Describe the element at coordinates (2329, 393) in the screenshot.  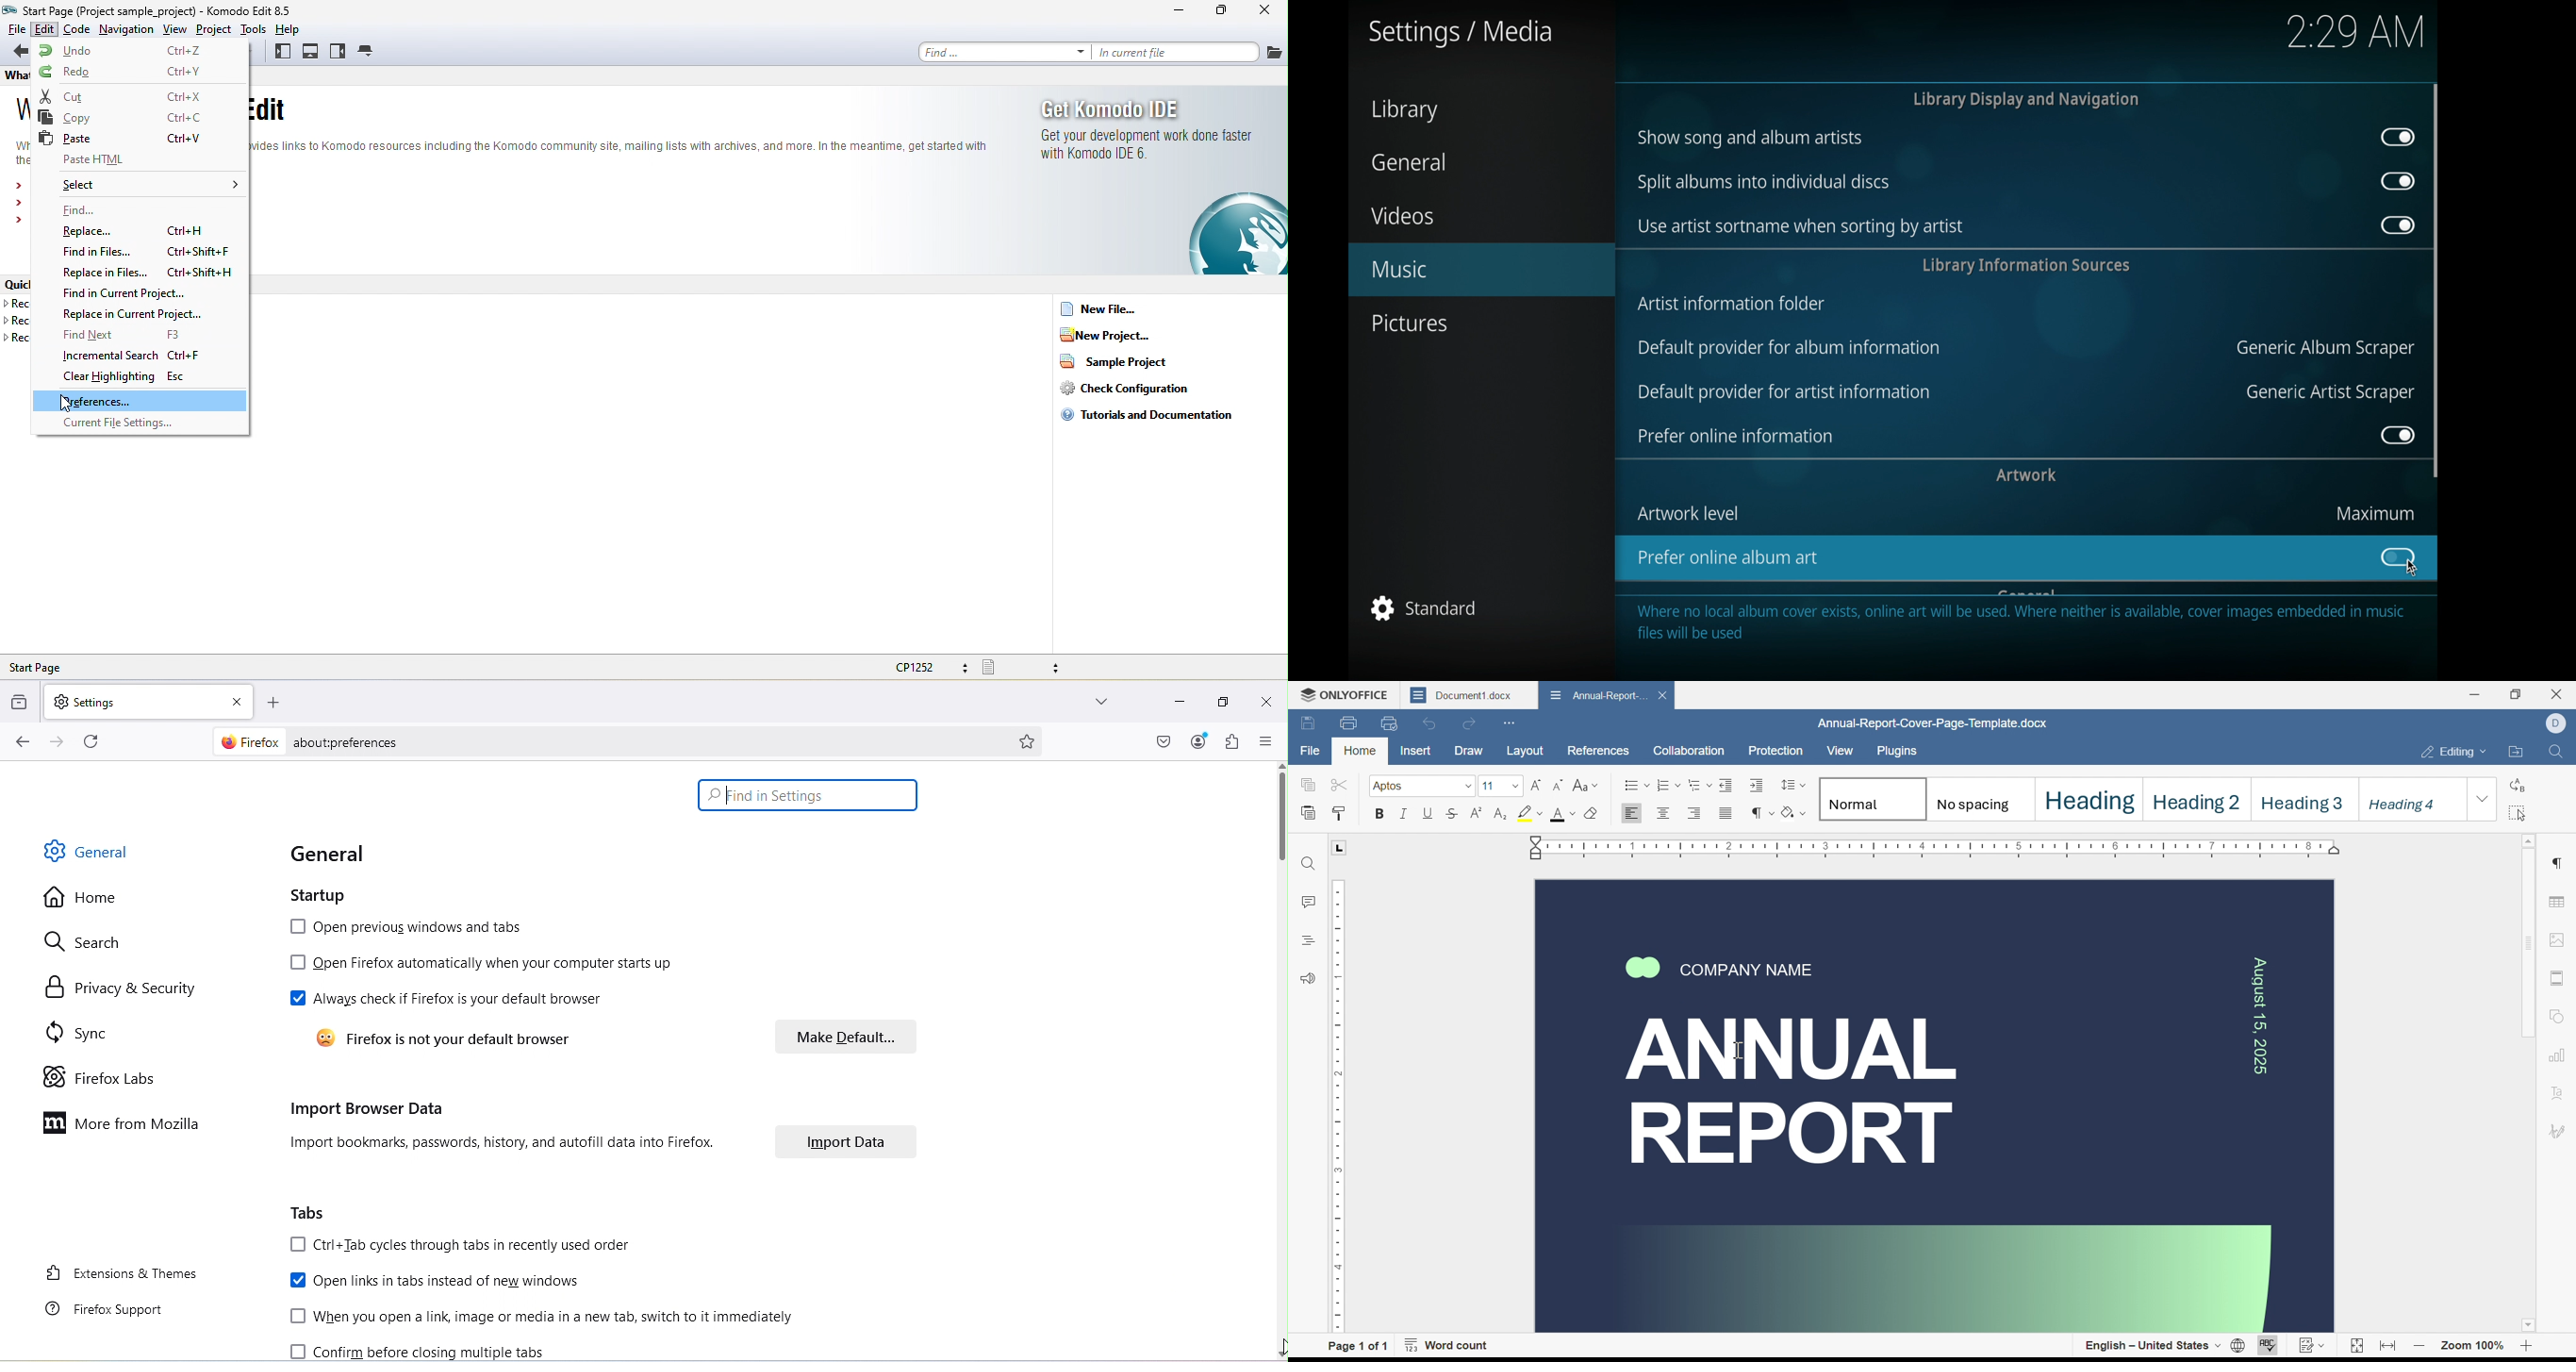
I see `generic artist scraper` at that location.